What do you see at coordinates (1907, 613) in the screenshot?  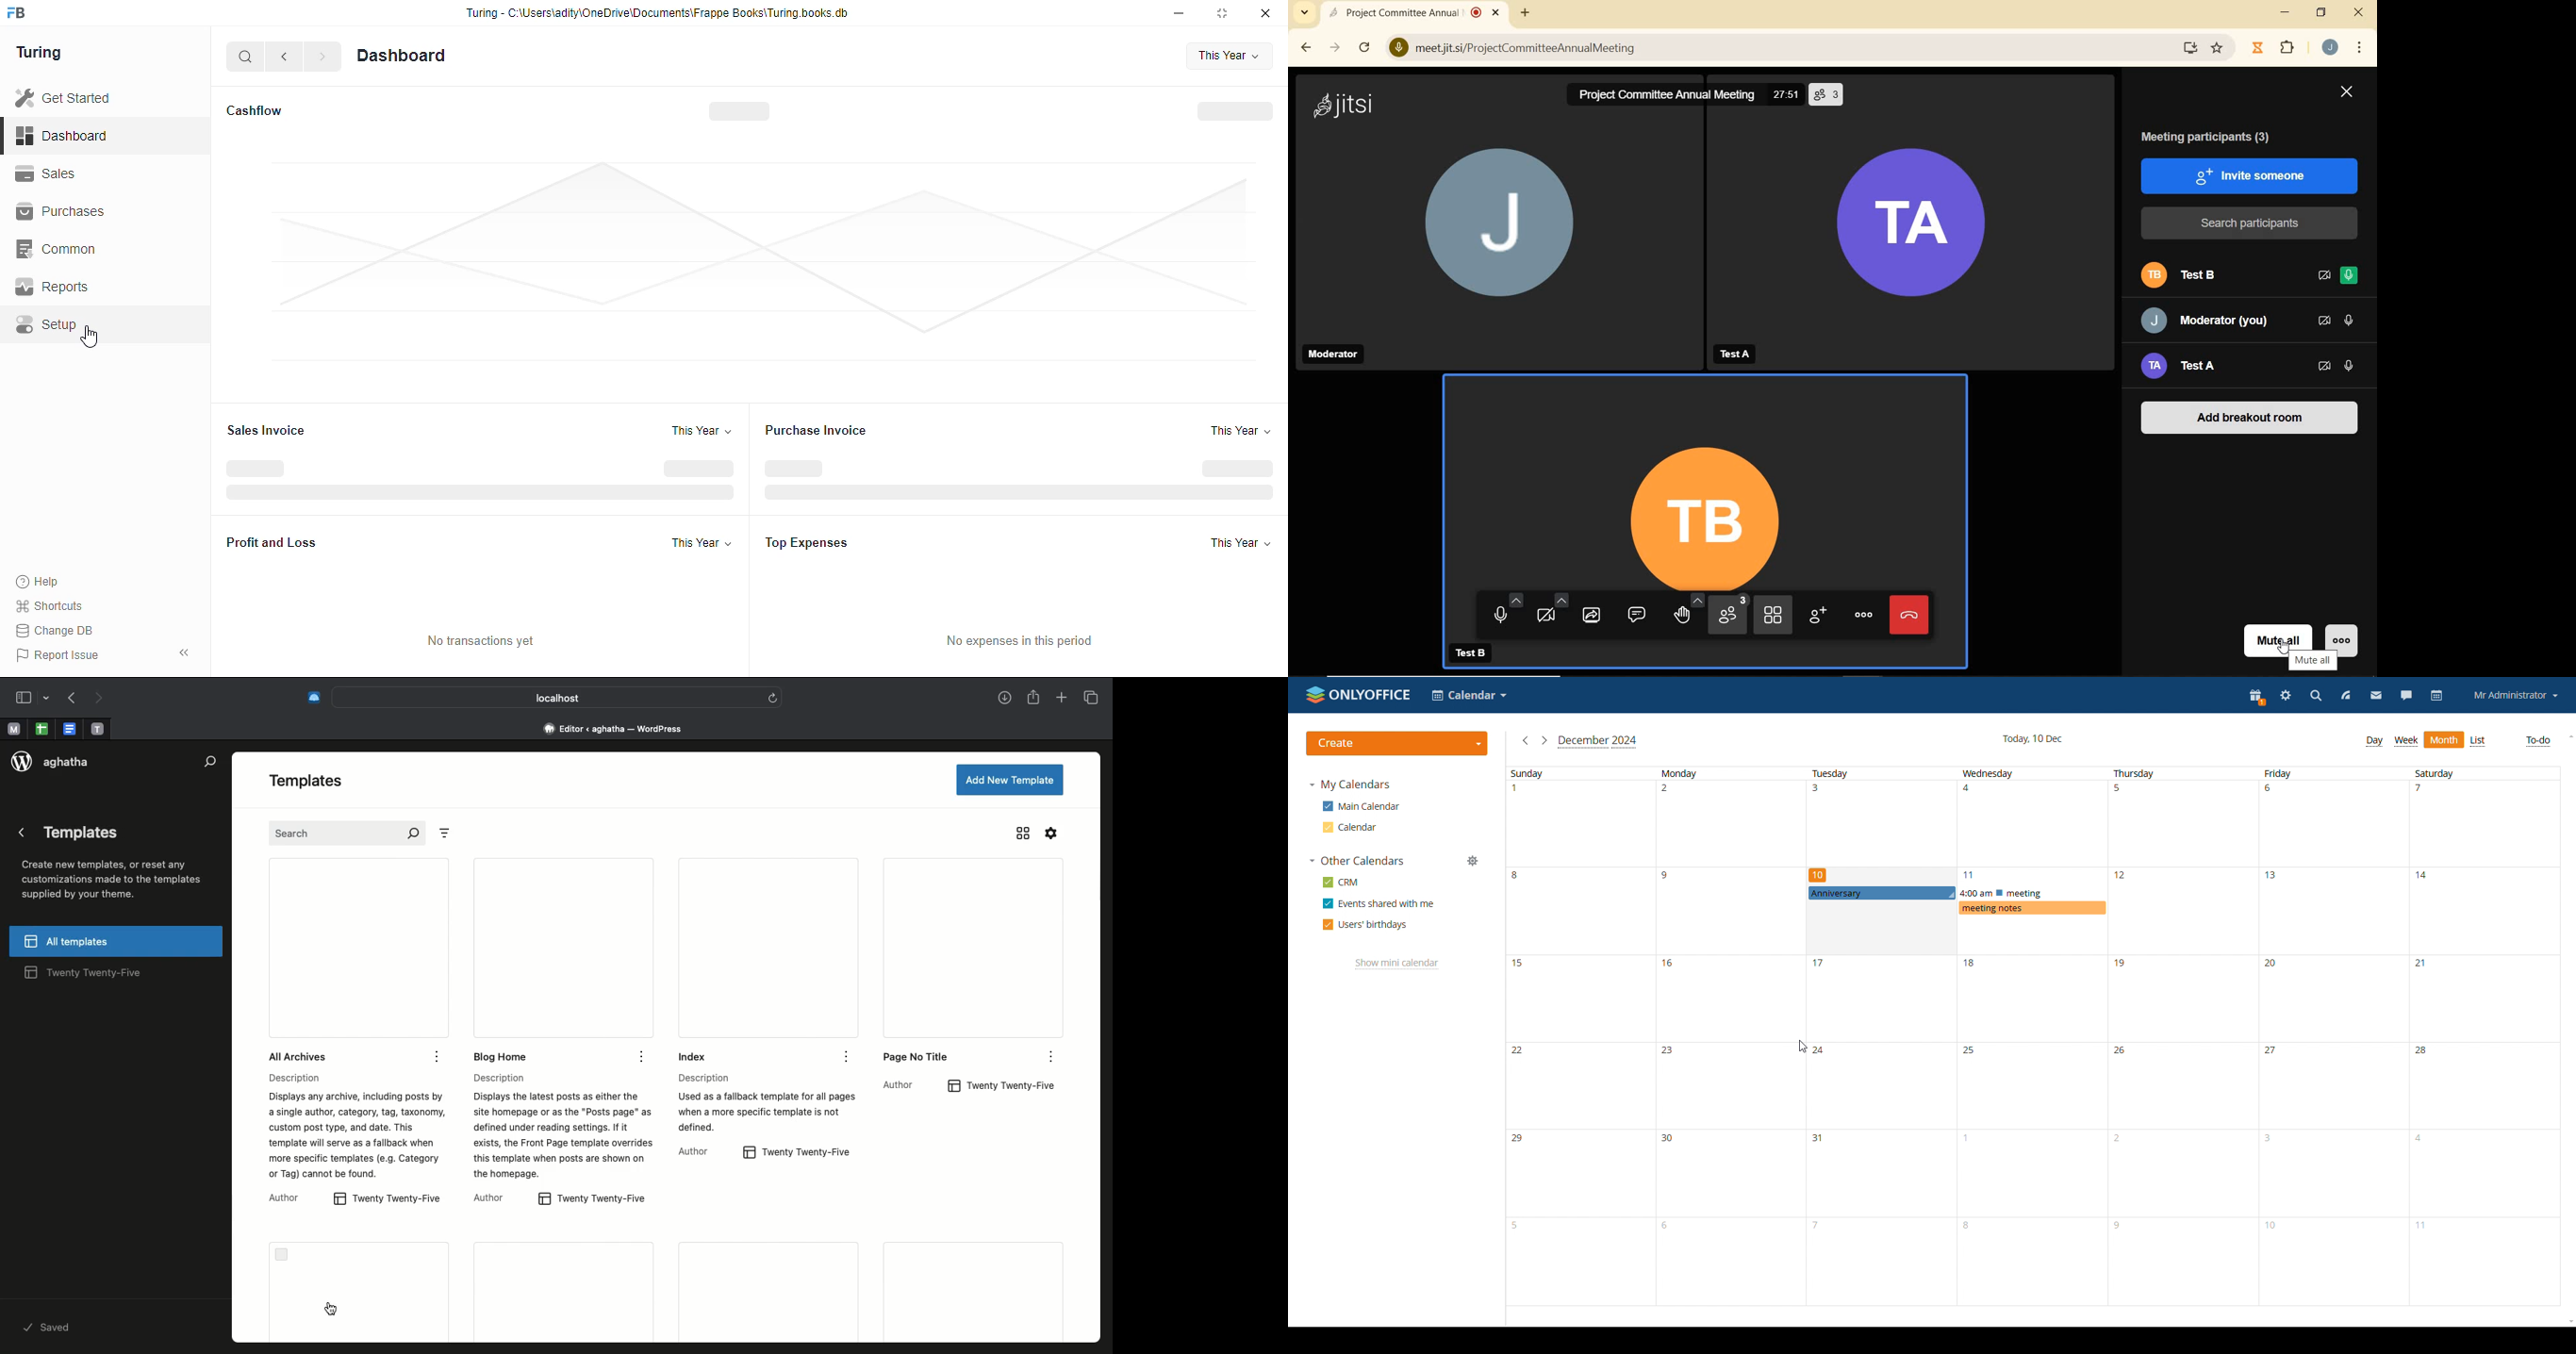 I see `LEAVE THE MEETING` at bounding box center [1907, 613].